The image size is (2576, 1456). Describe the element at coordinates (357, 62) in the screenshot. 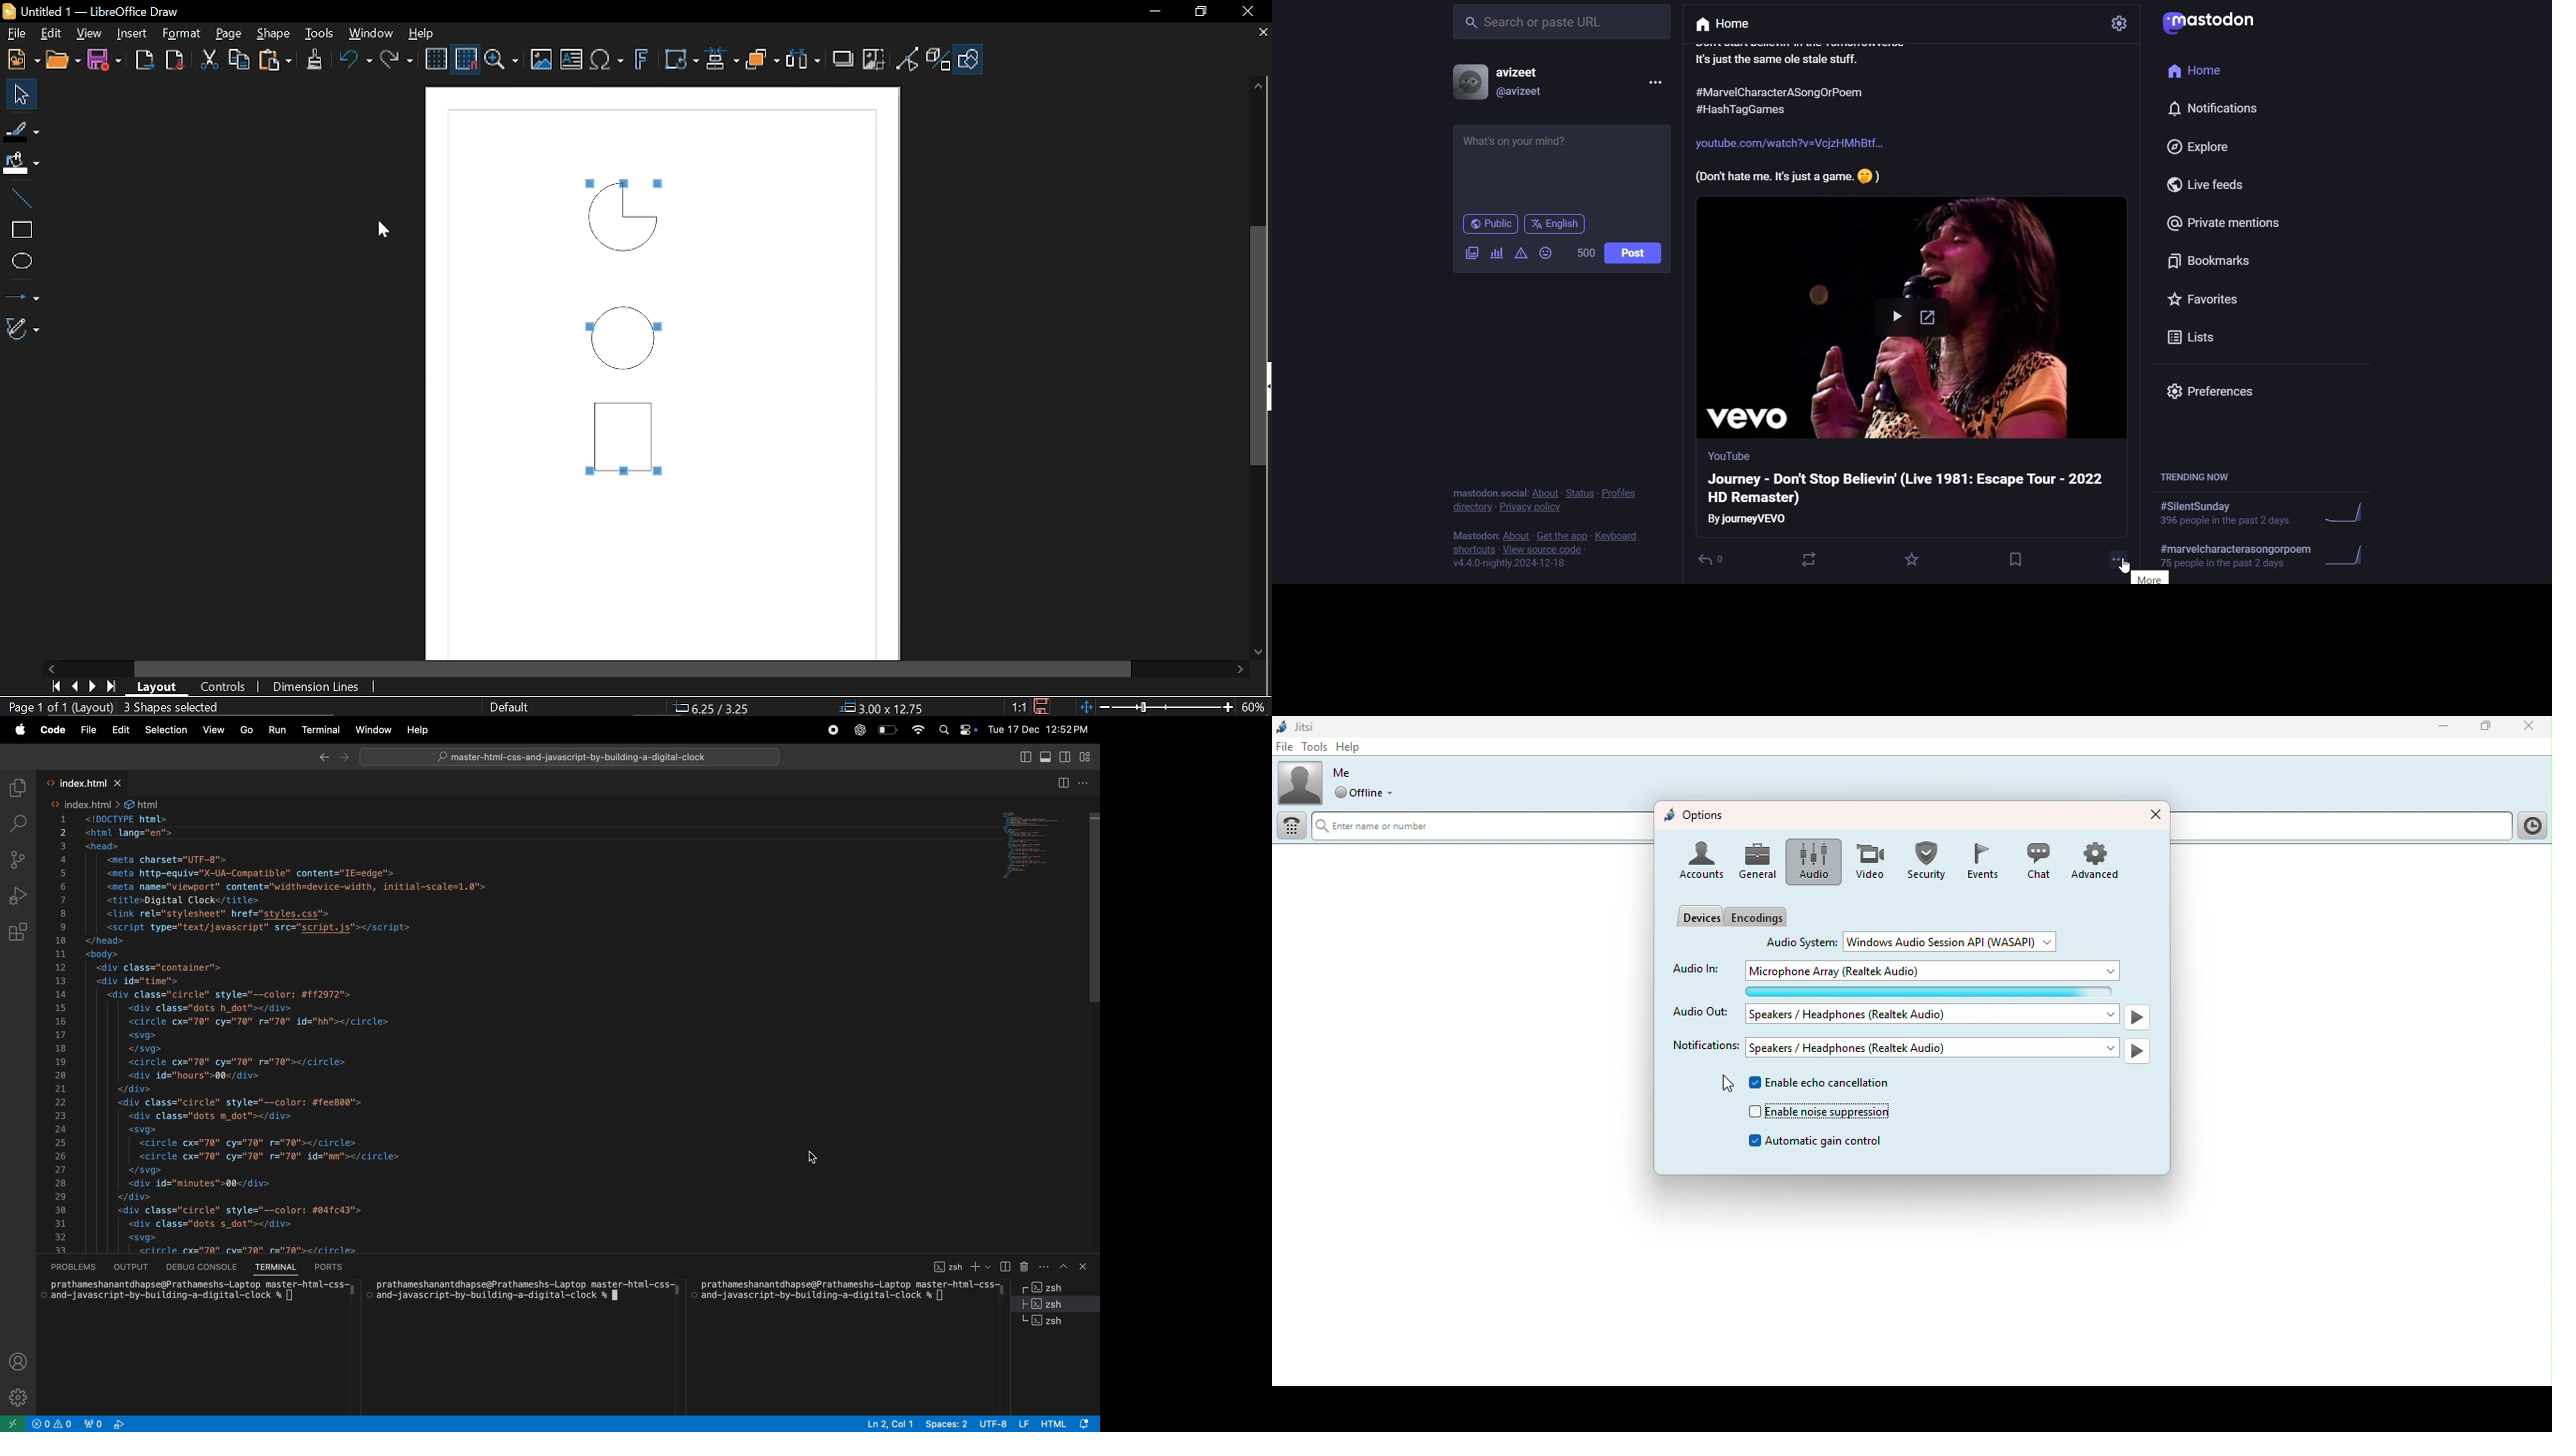

I see `undo` at that location.